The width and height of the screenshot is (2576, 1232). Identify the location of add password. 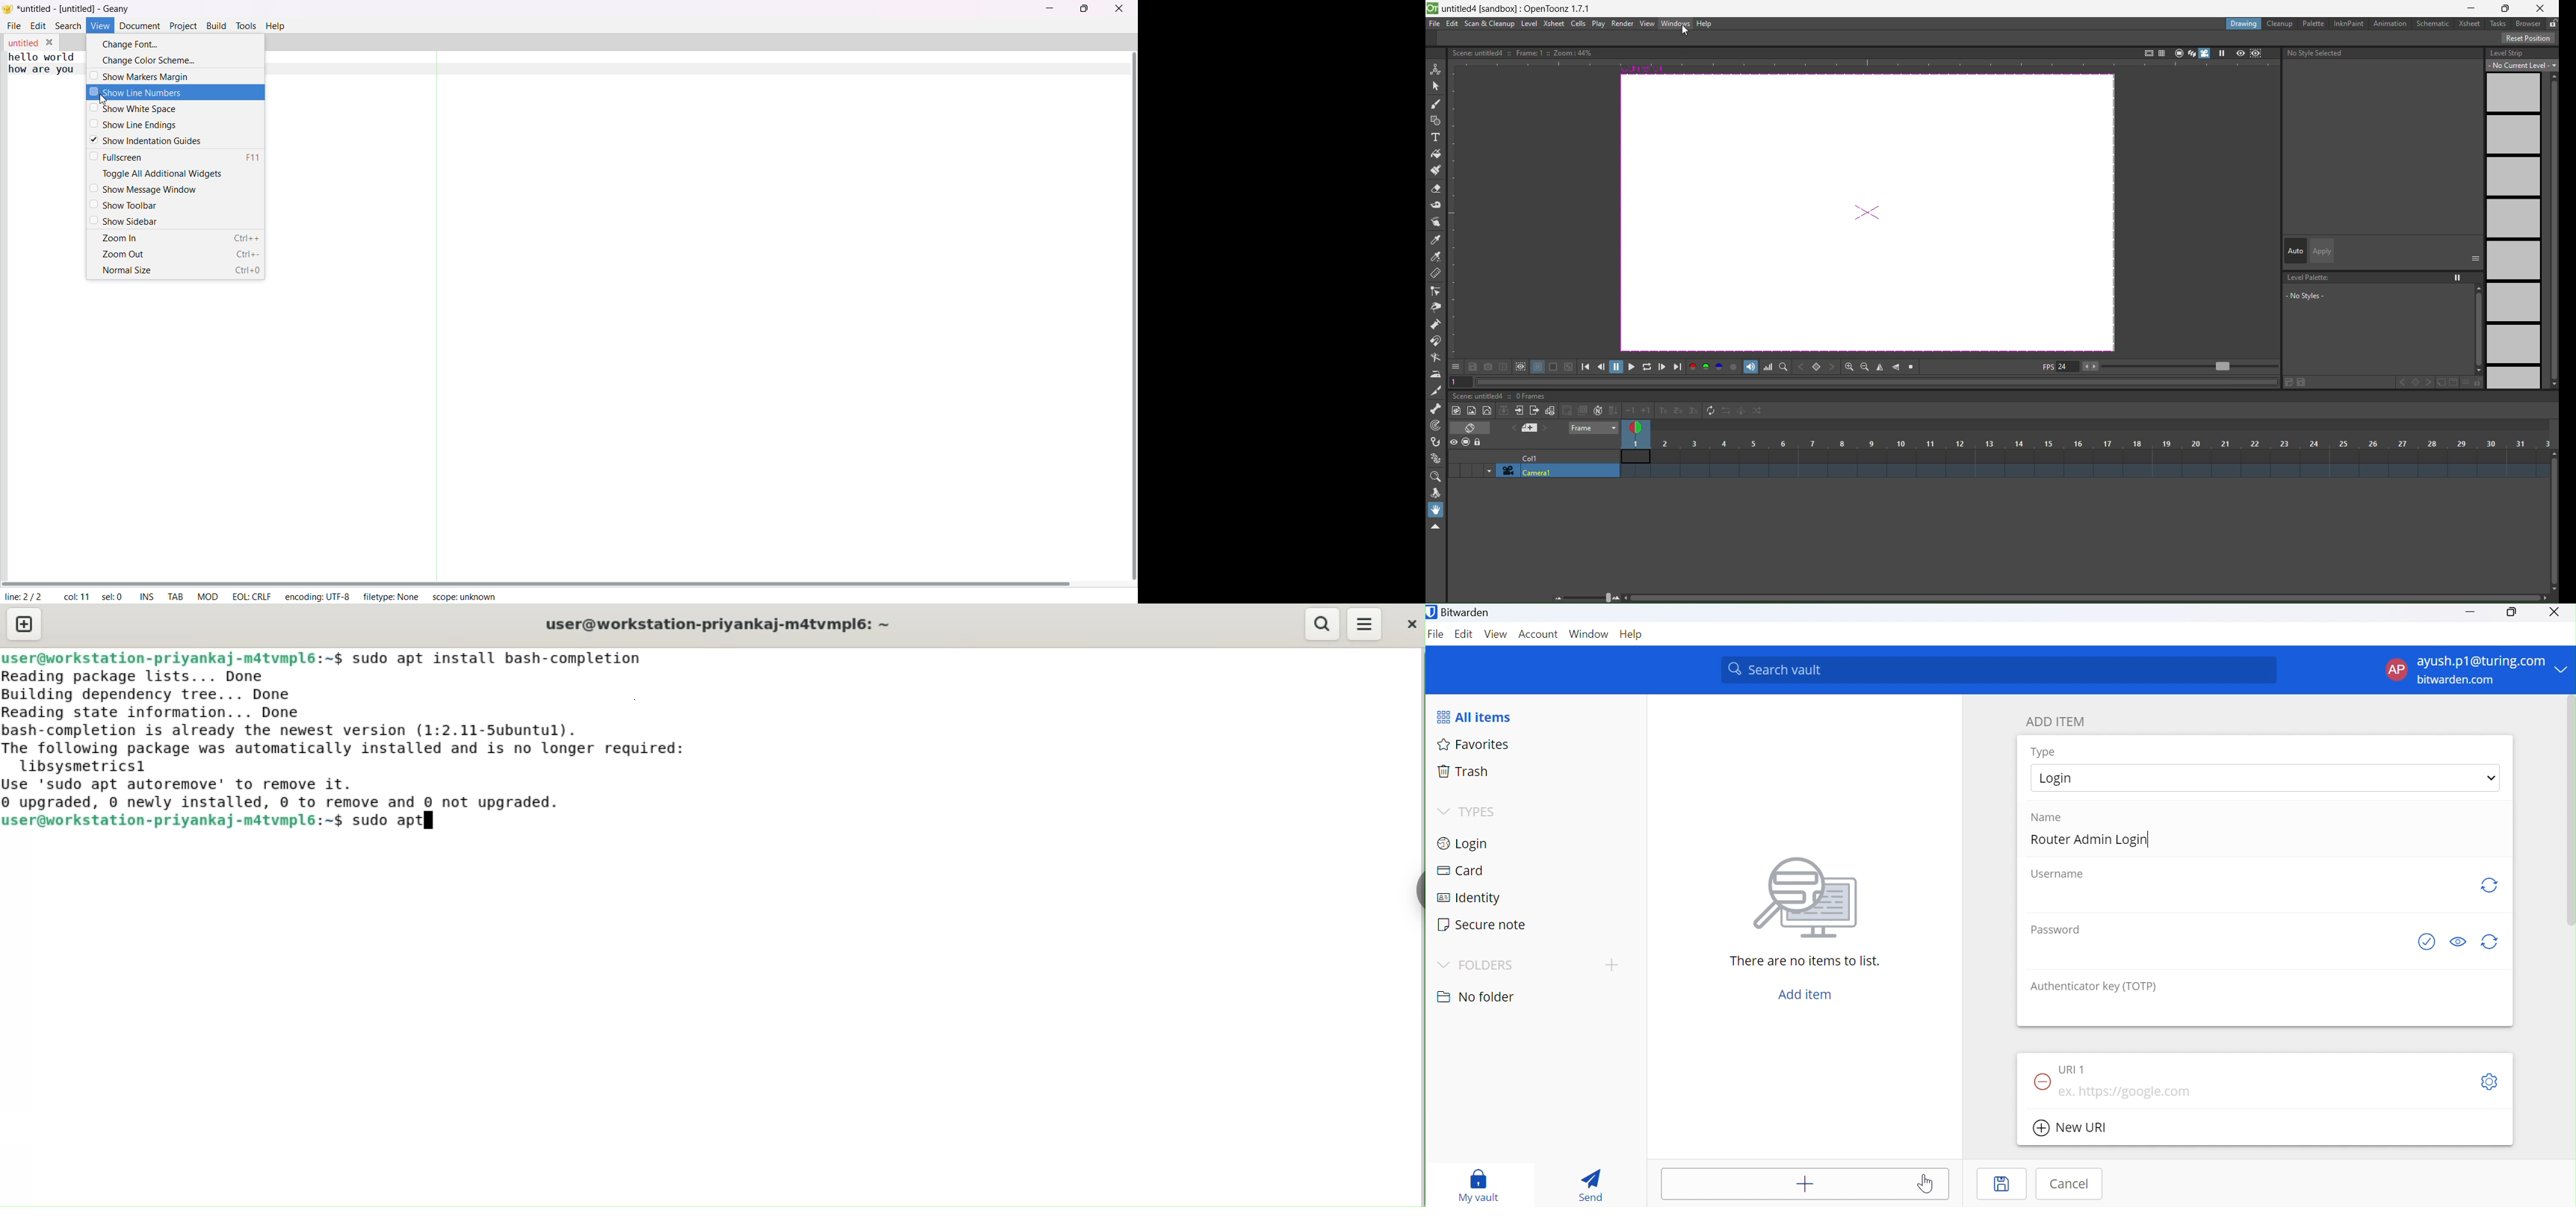
(2216, 952).